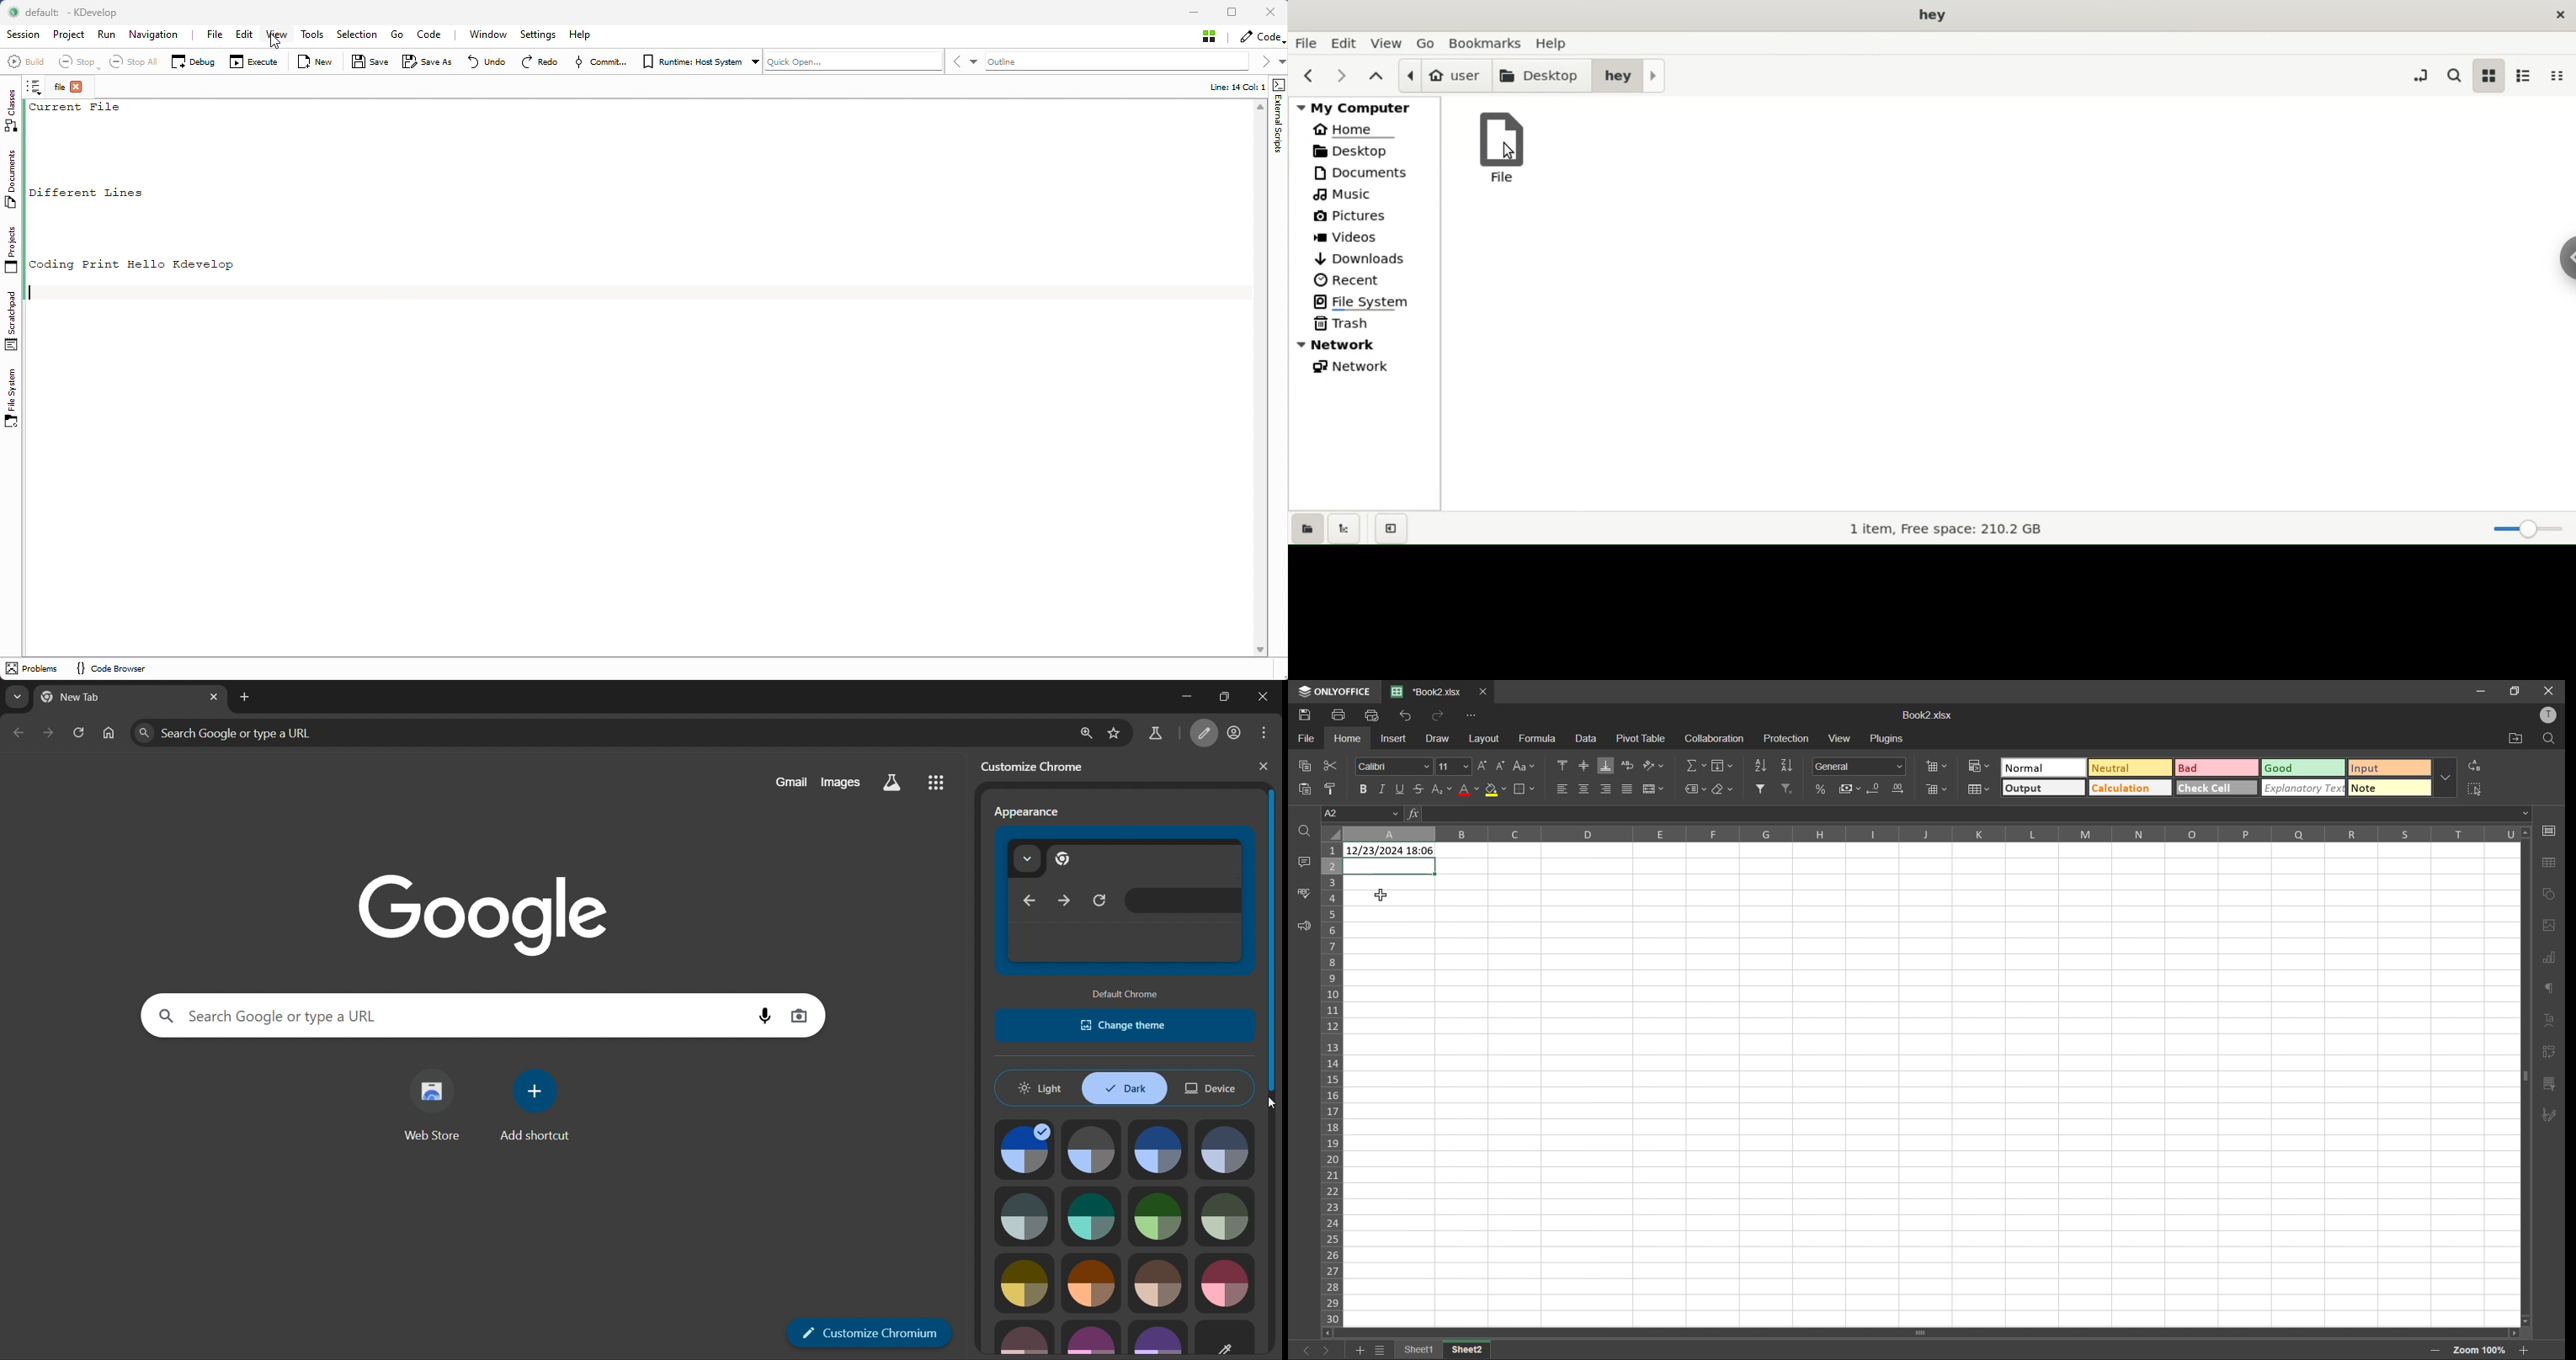  Describe the element at coordinates (2129, 788) in the screenshot. I see `calculation` at that location.